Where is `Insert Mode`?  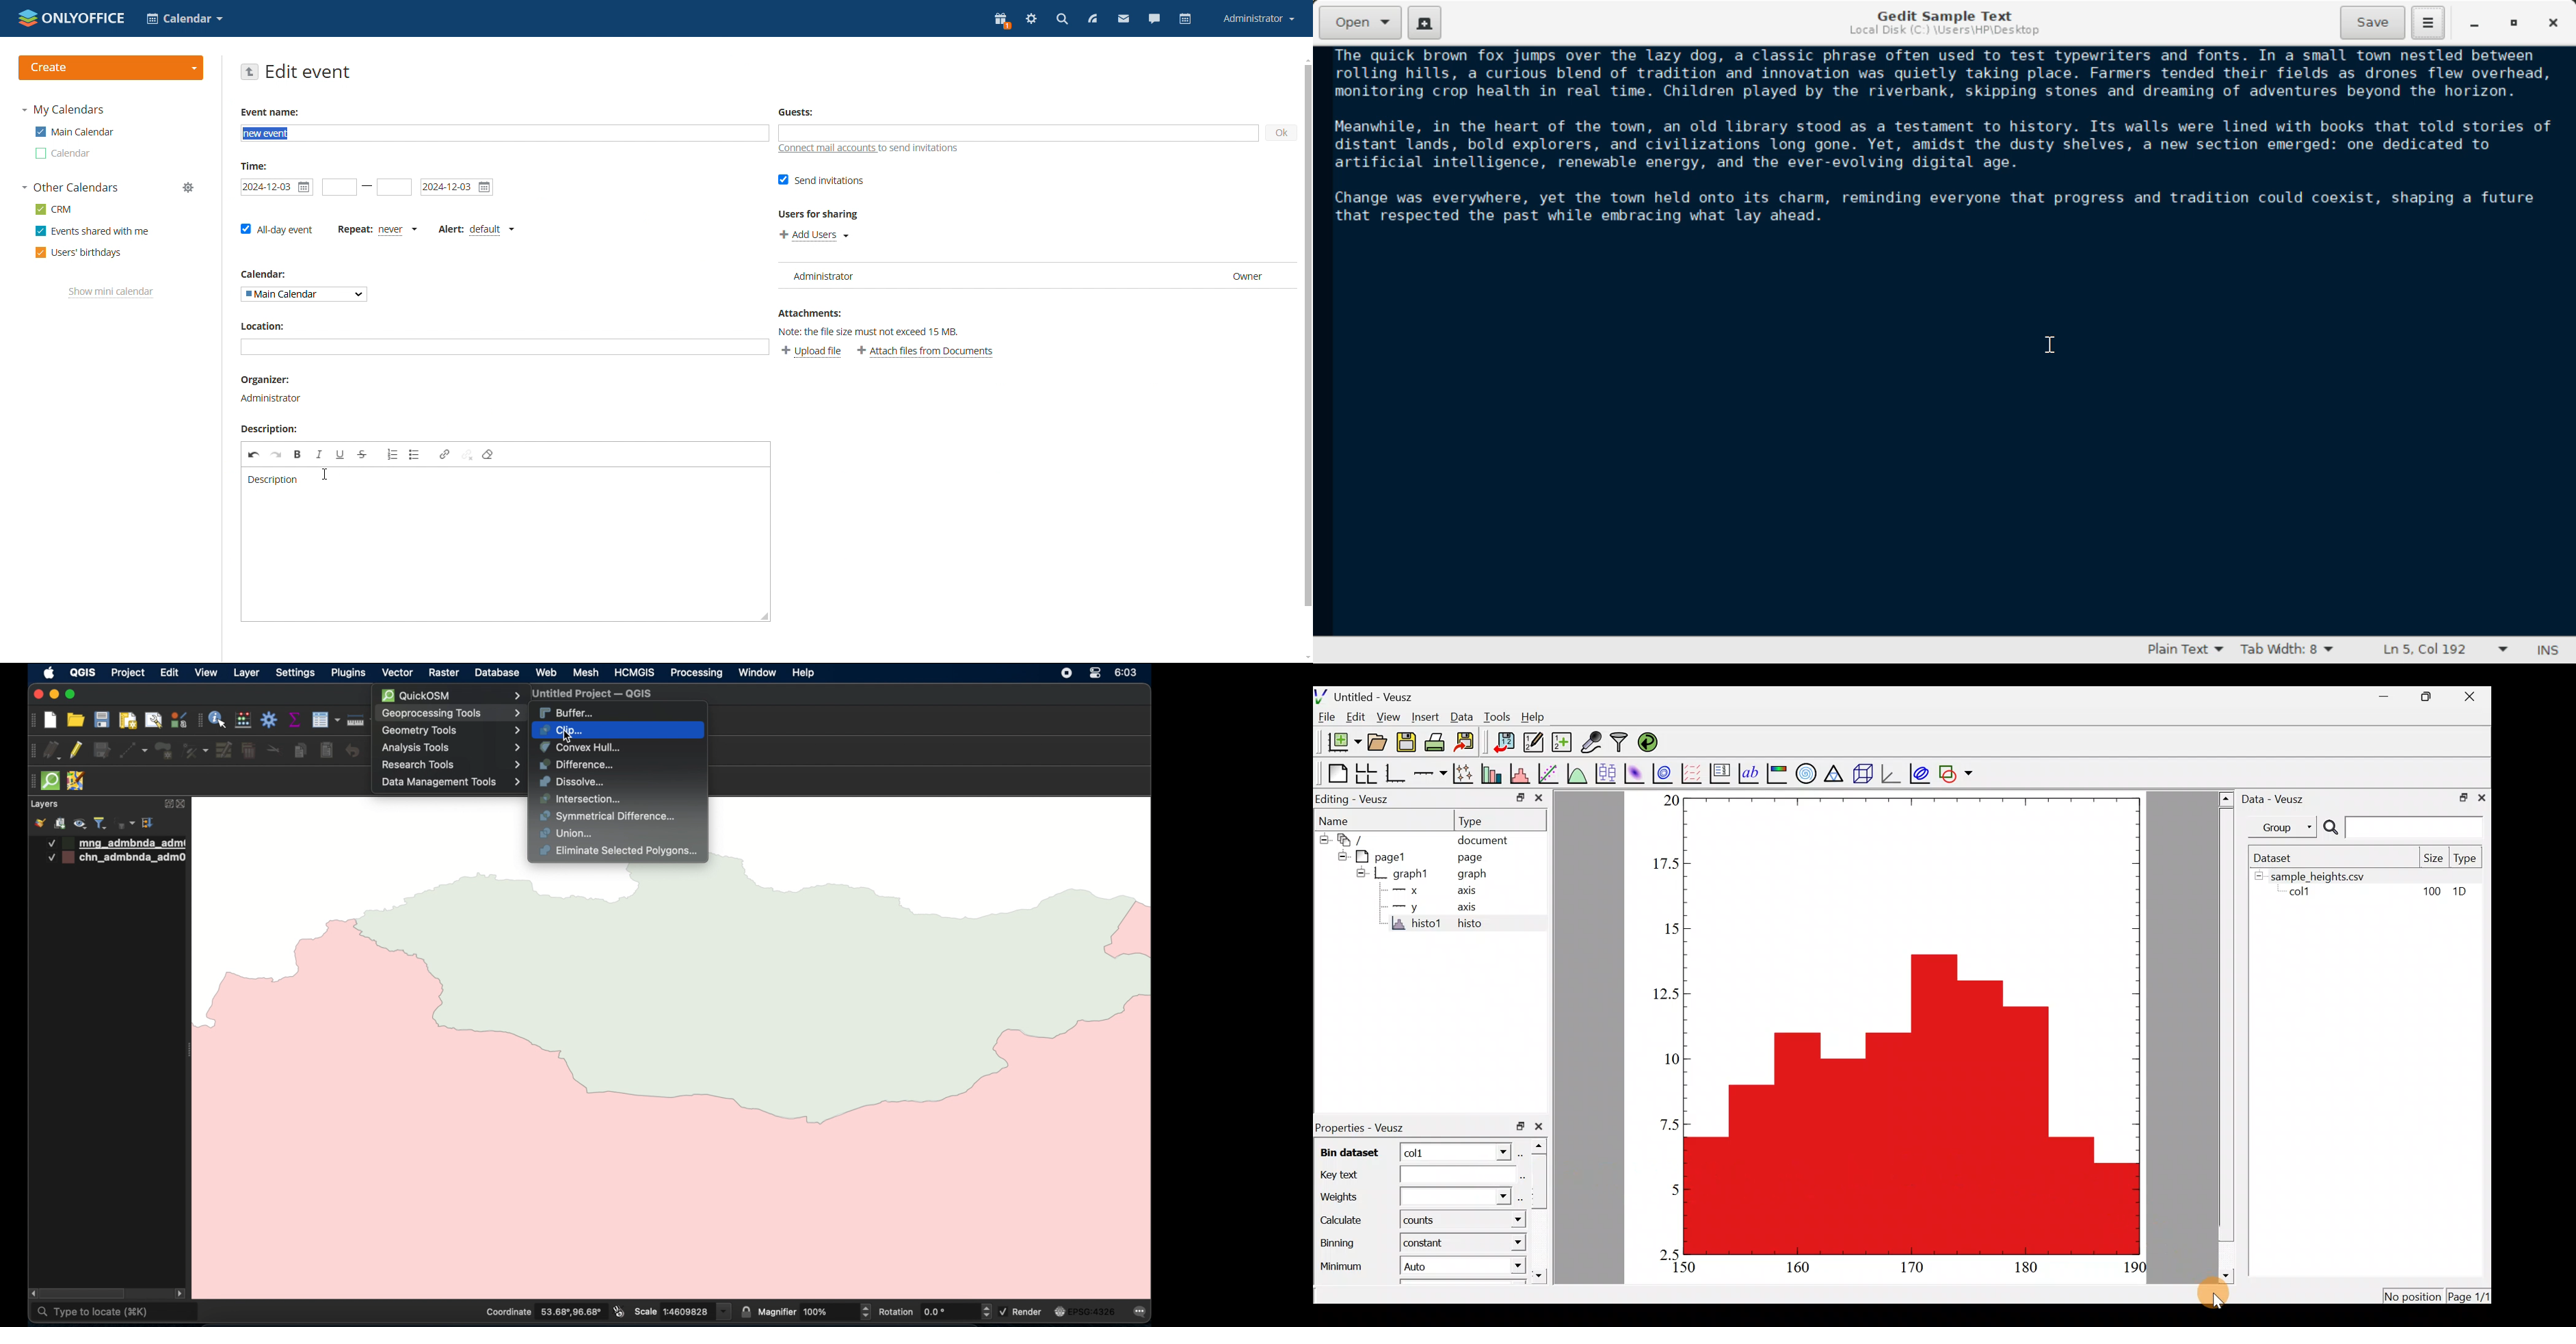
Insert Mode is located at coordinates (2545, 650).